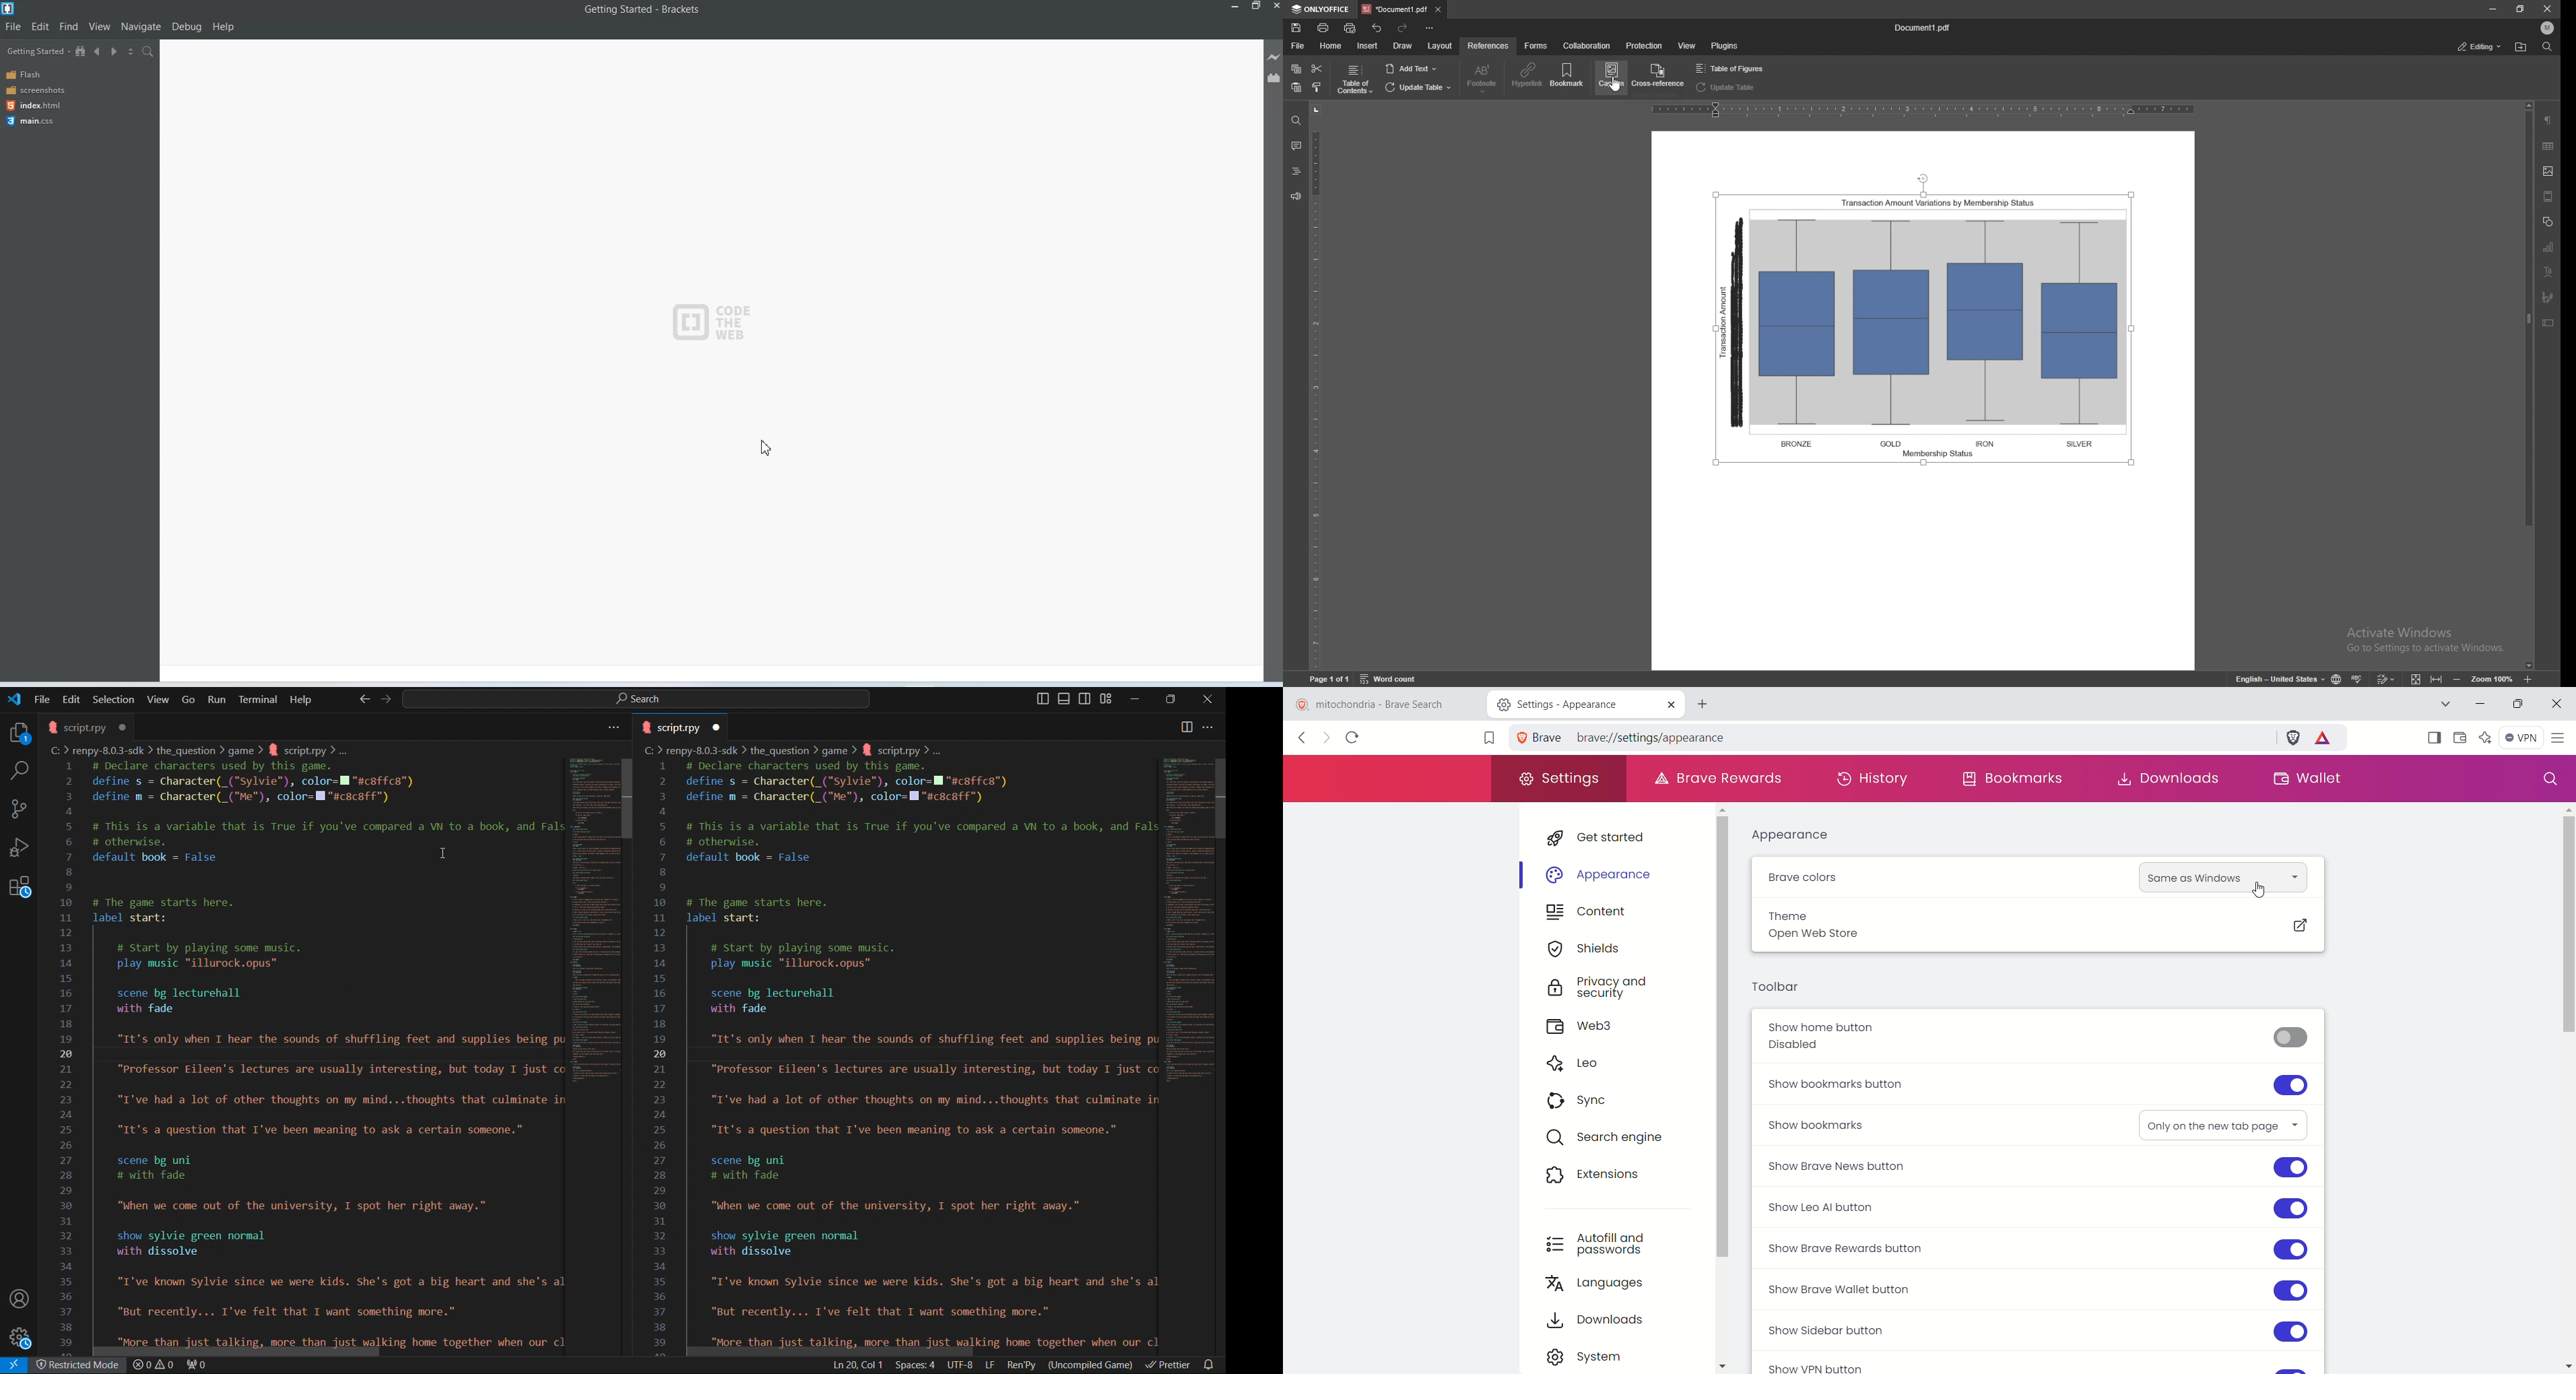  What do you see at coordinates (1620, 1139) in the screenshot?
I see `search engine` at bounding box center [1620, 1139].